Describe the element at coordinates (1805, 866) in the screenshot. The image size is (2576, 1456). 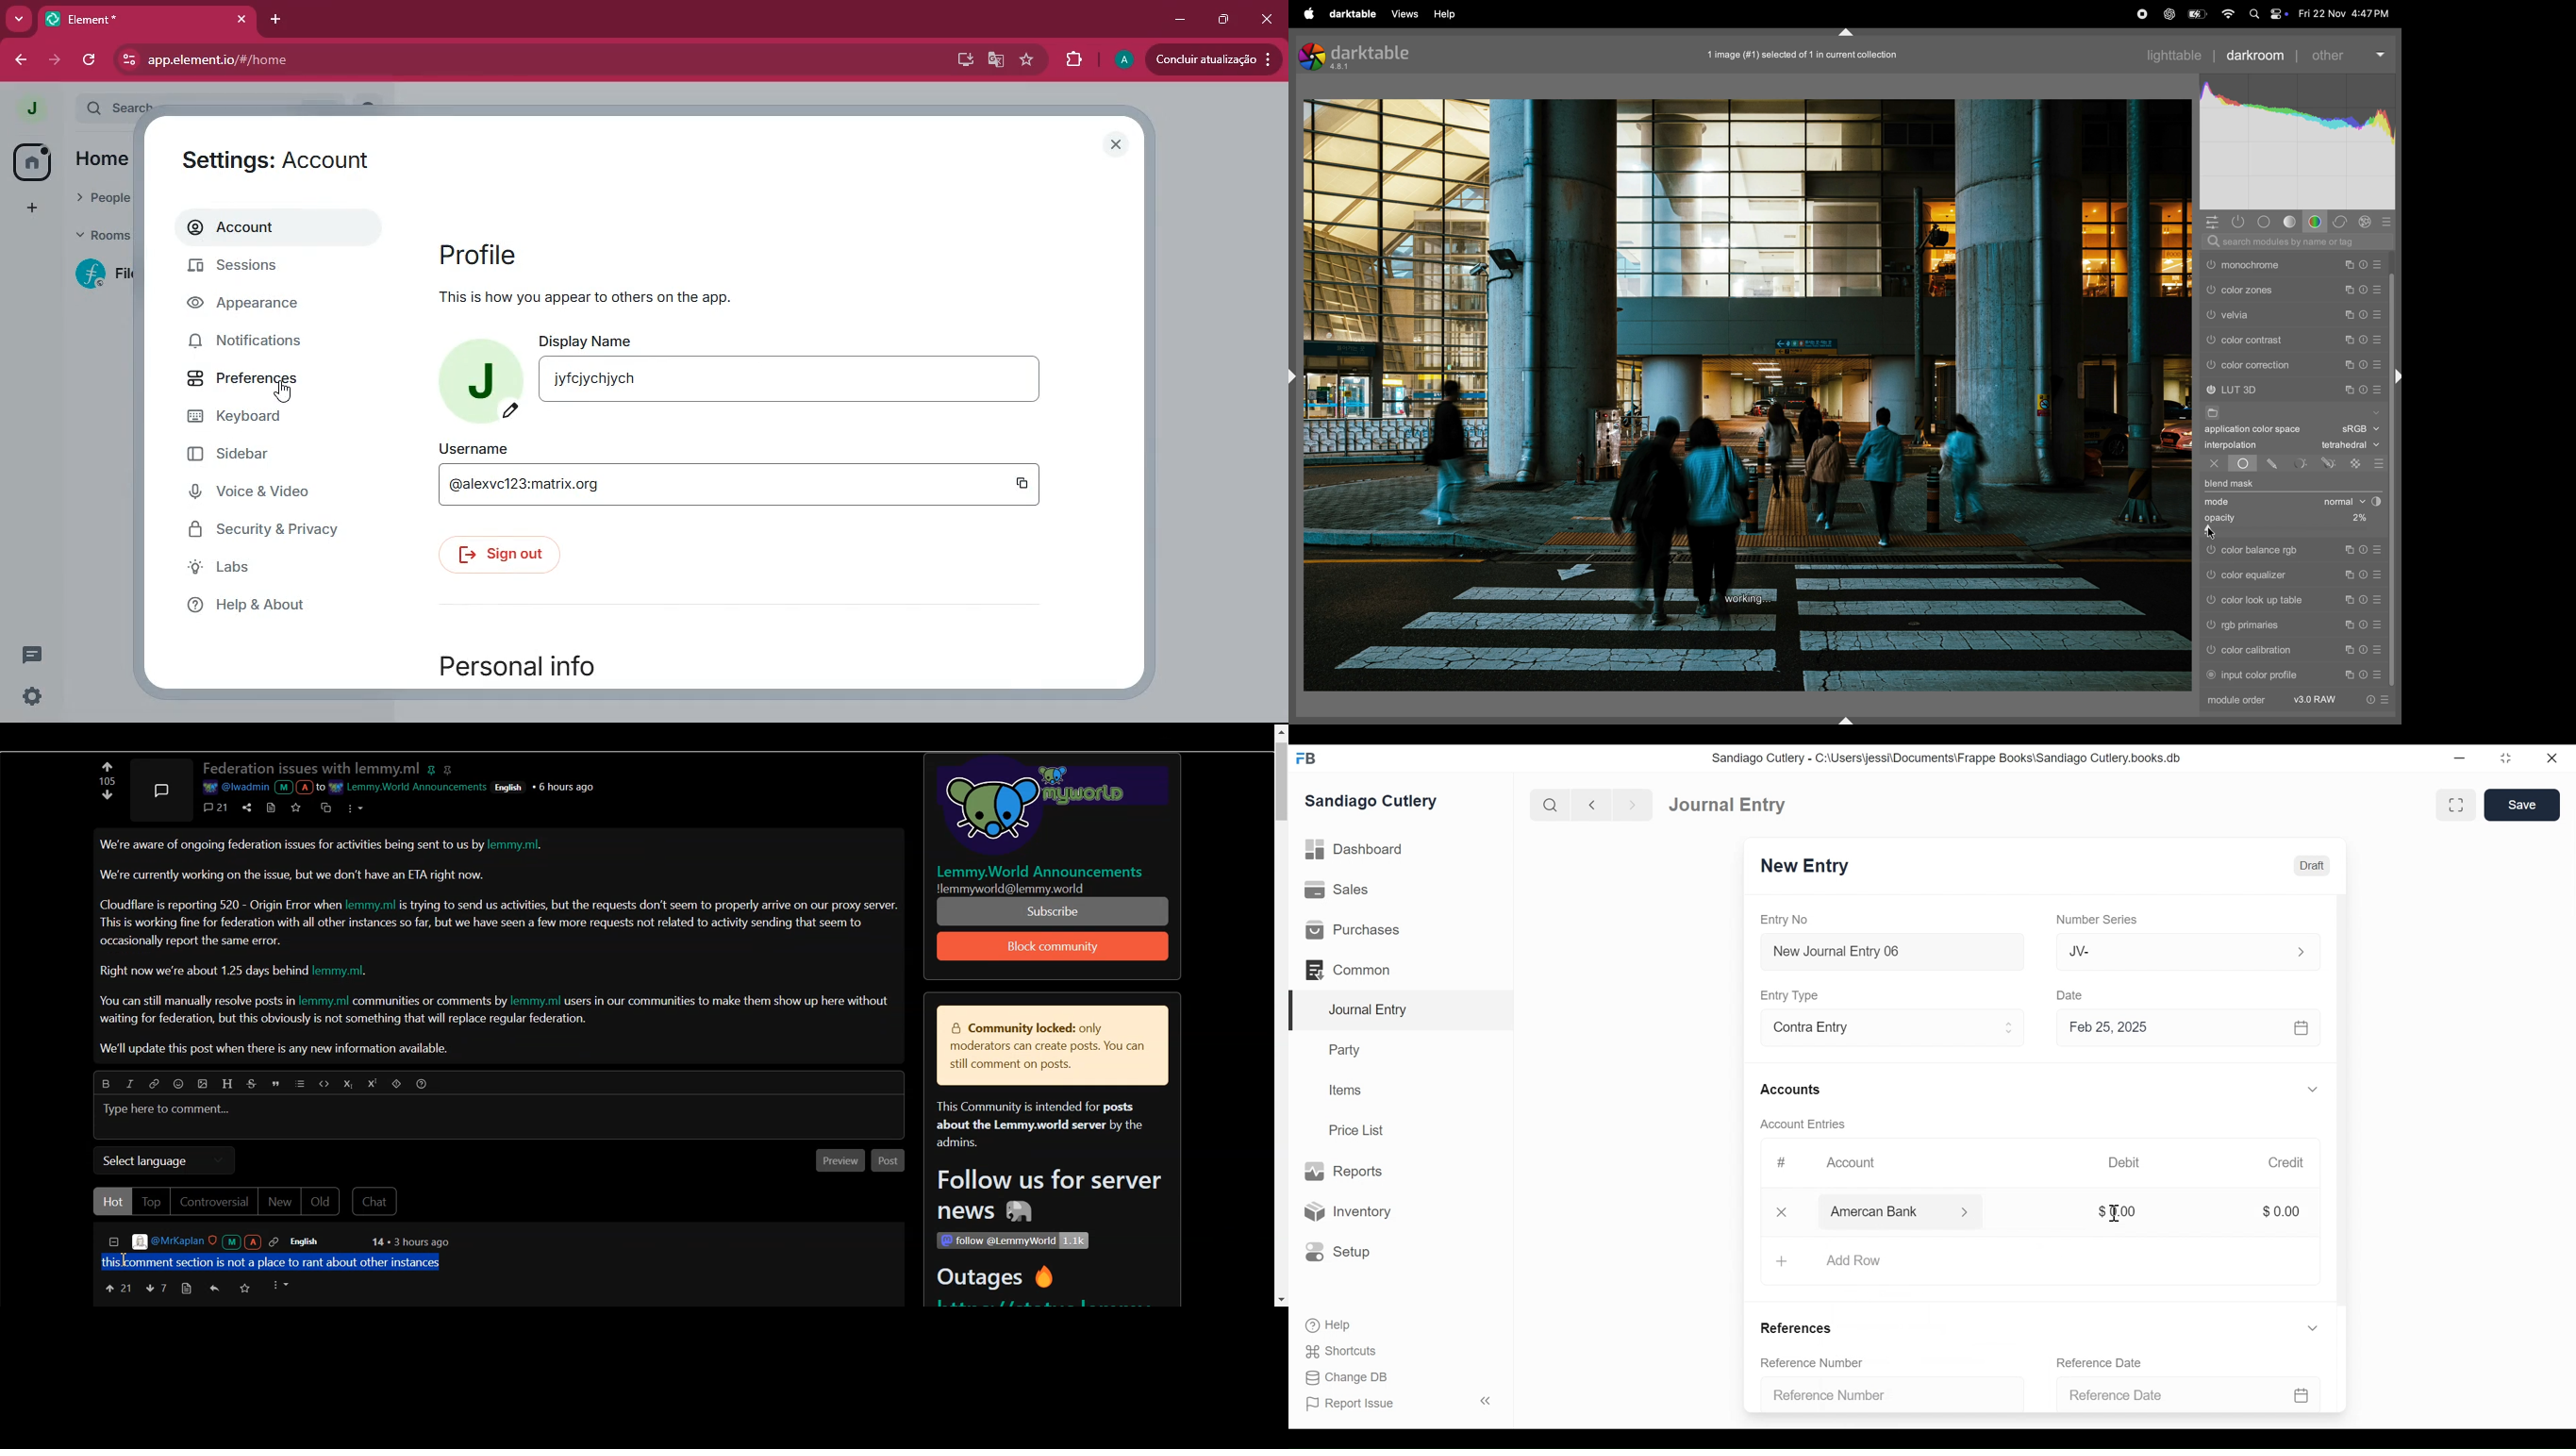
I see `New Entry` at that location.